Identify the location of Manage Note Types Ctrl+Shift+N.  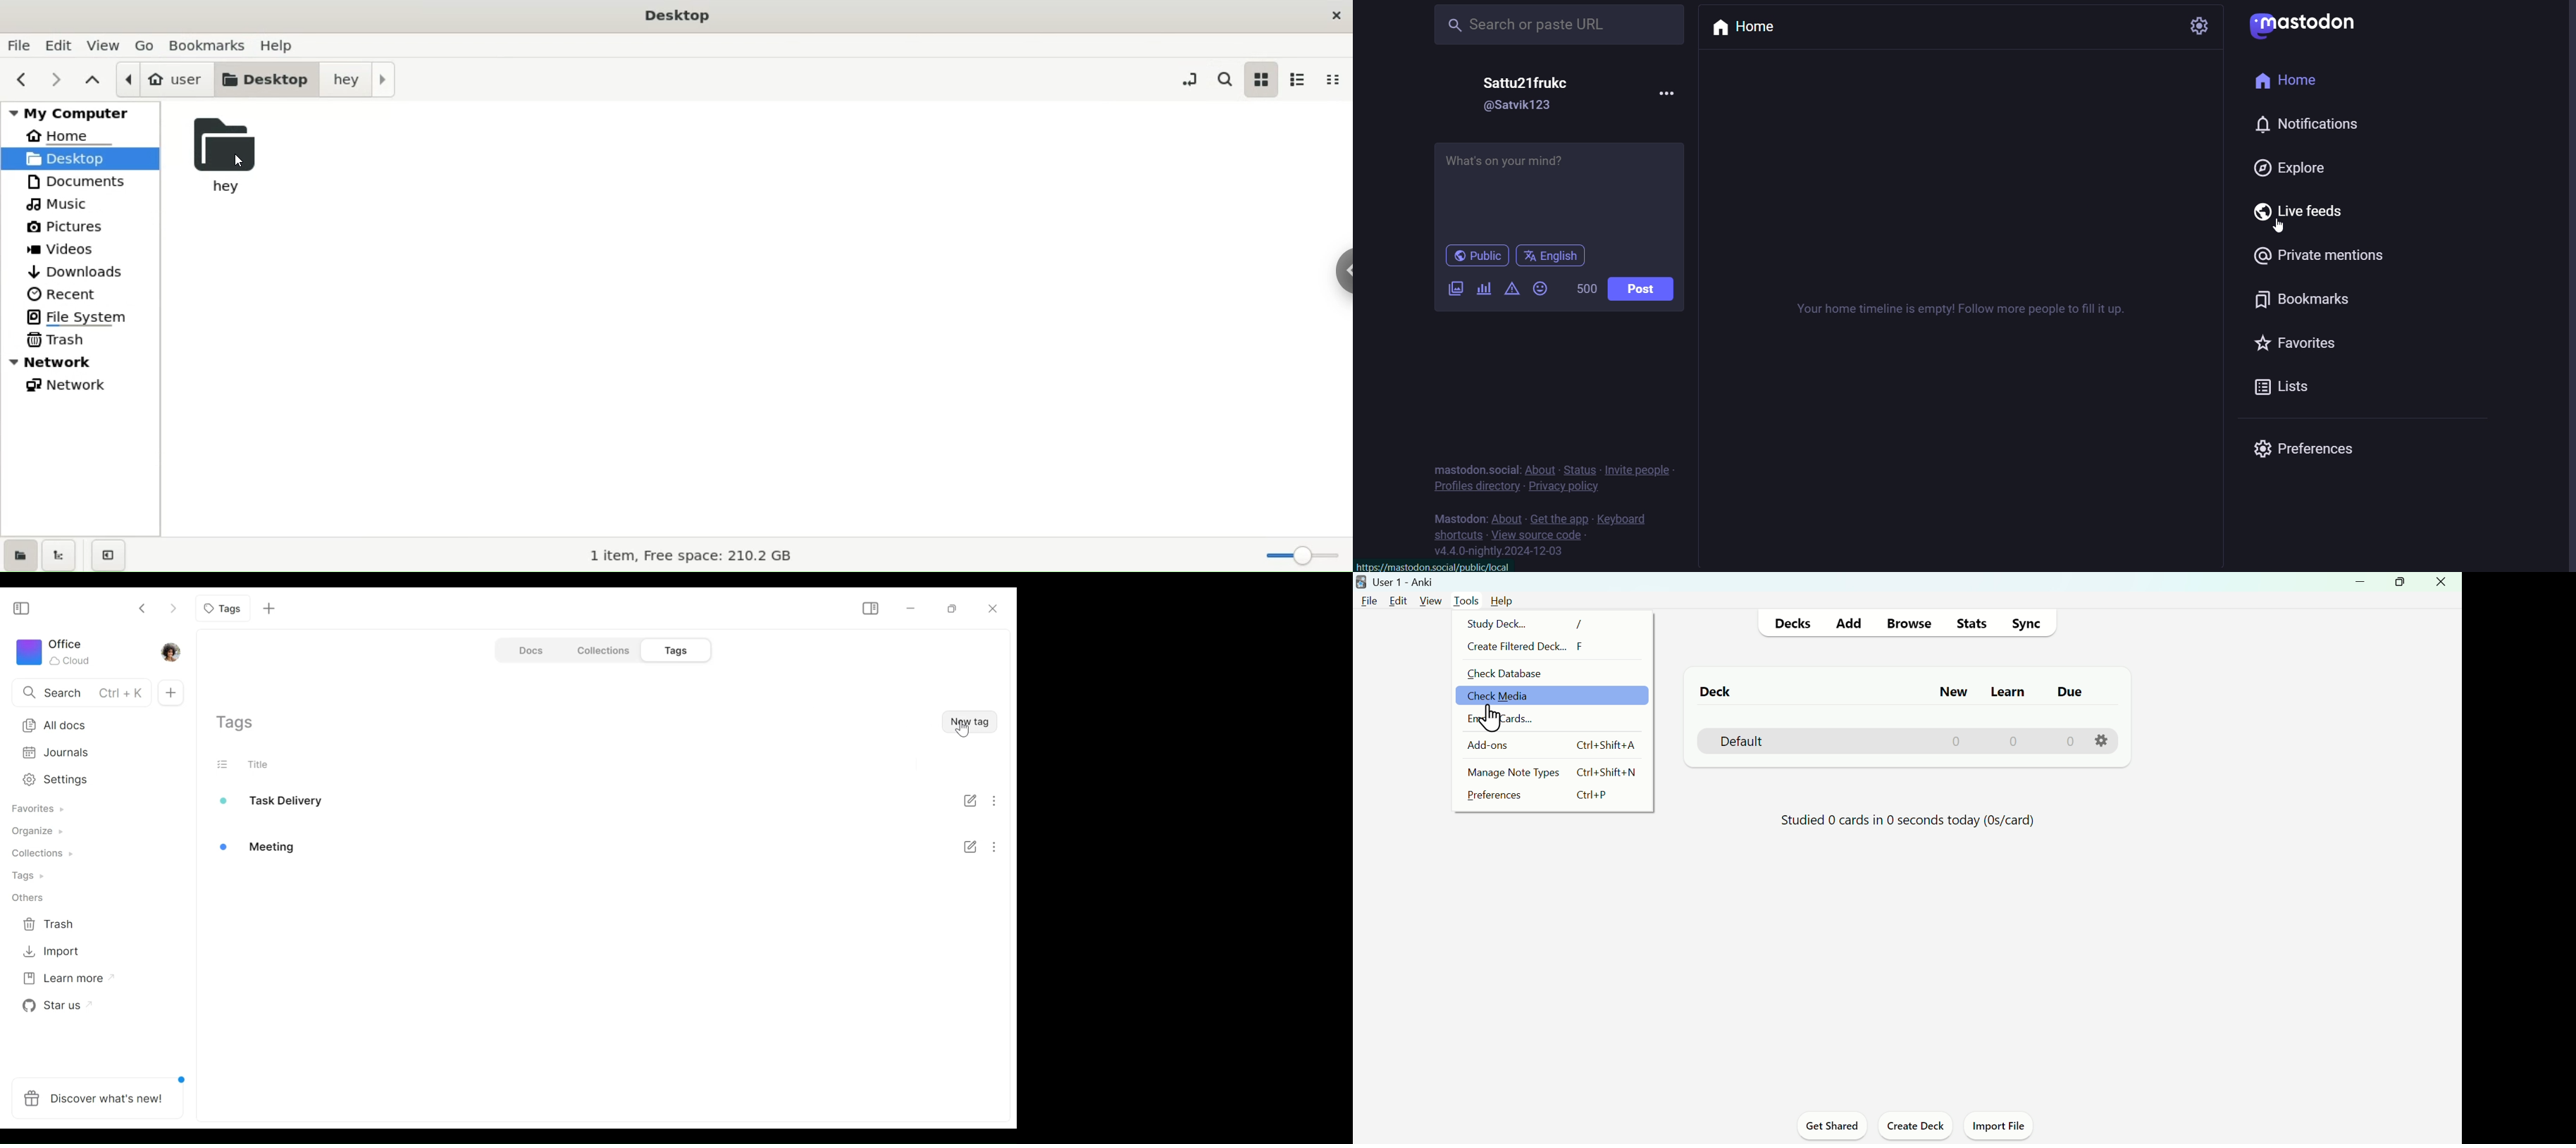
(1552, 772).